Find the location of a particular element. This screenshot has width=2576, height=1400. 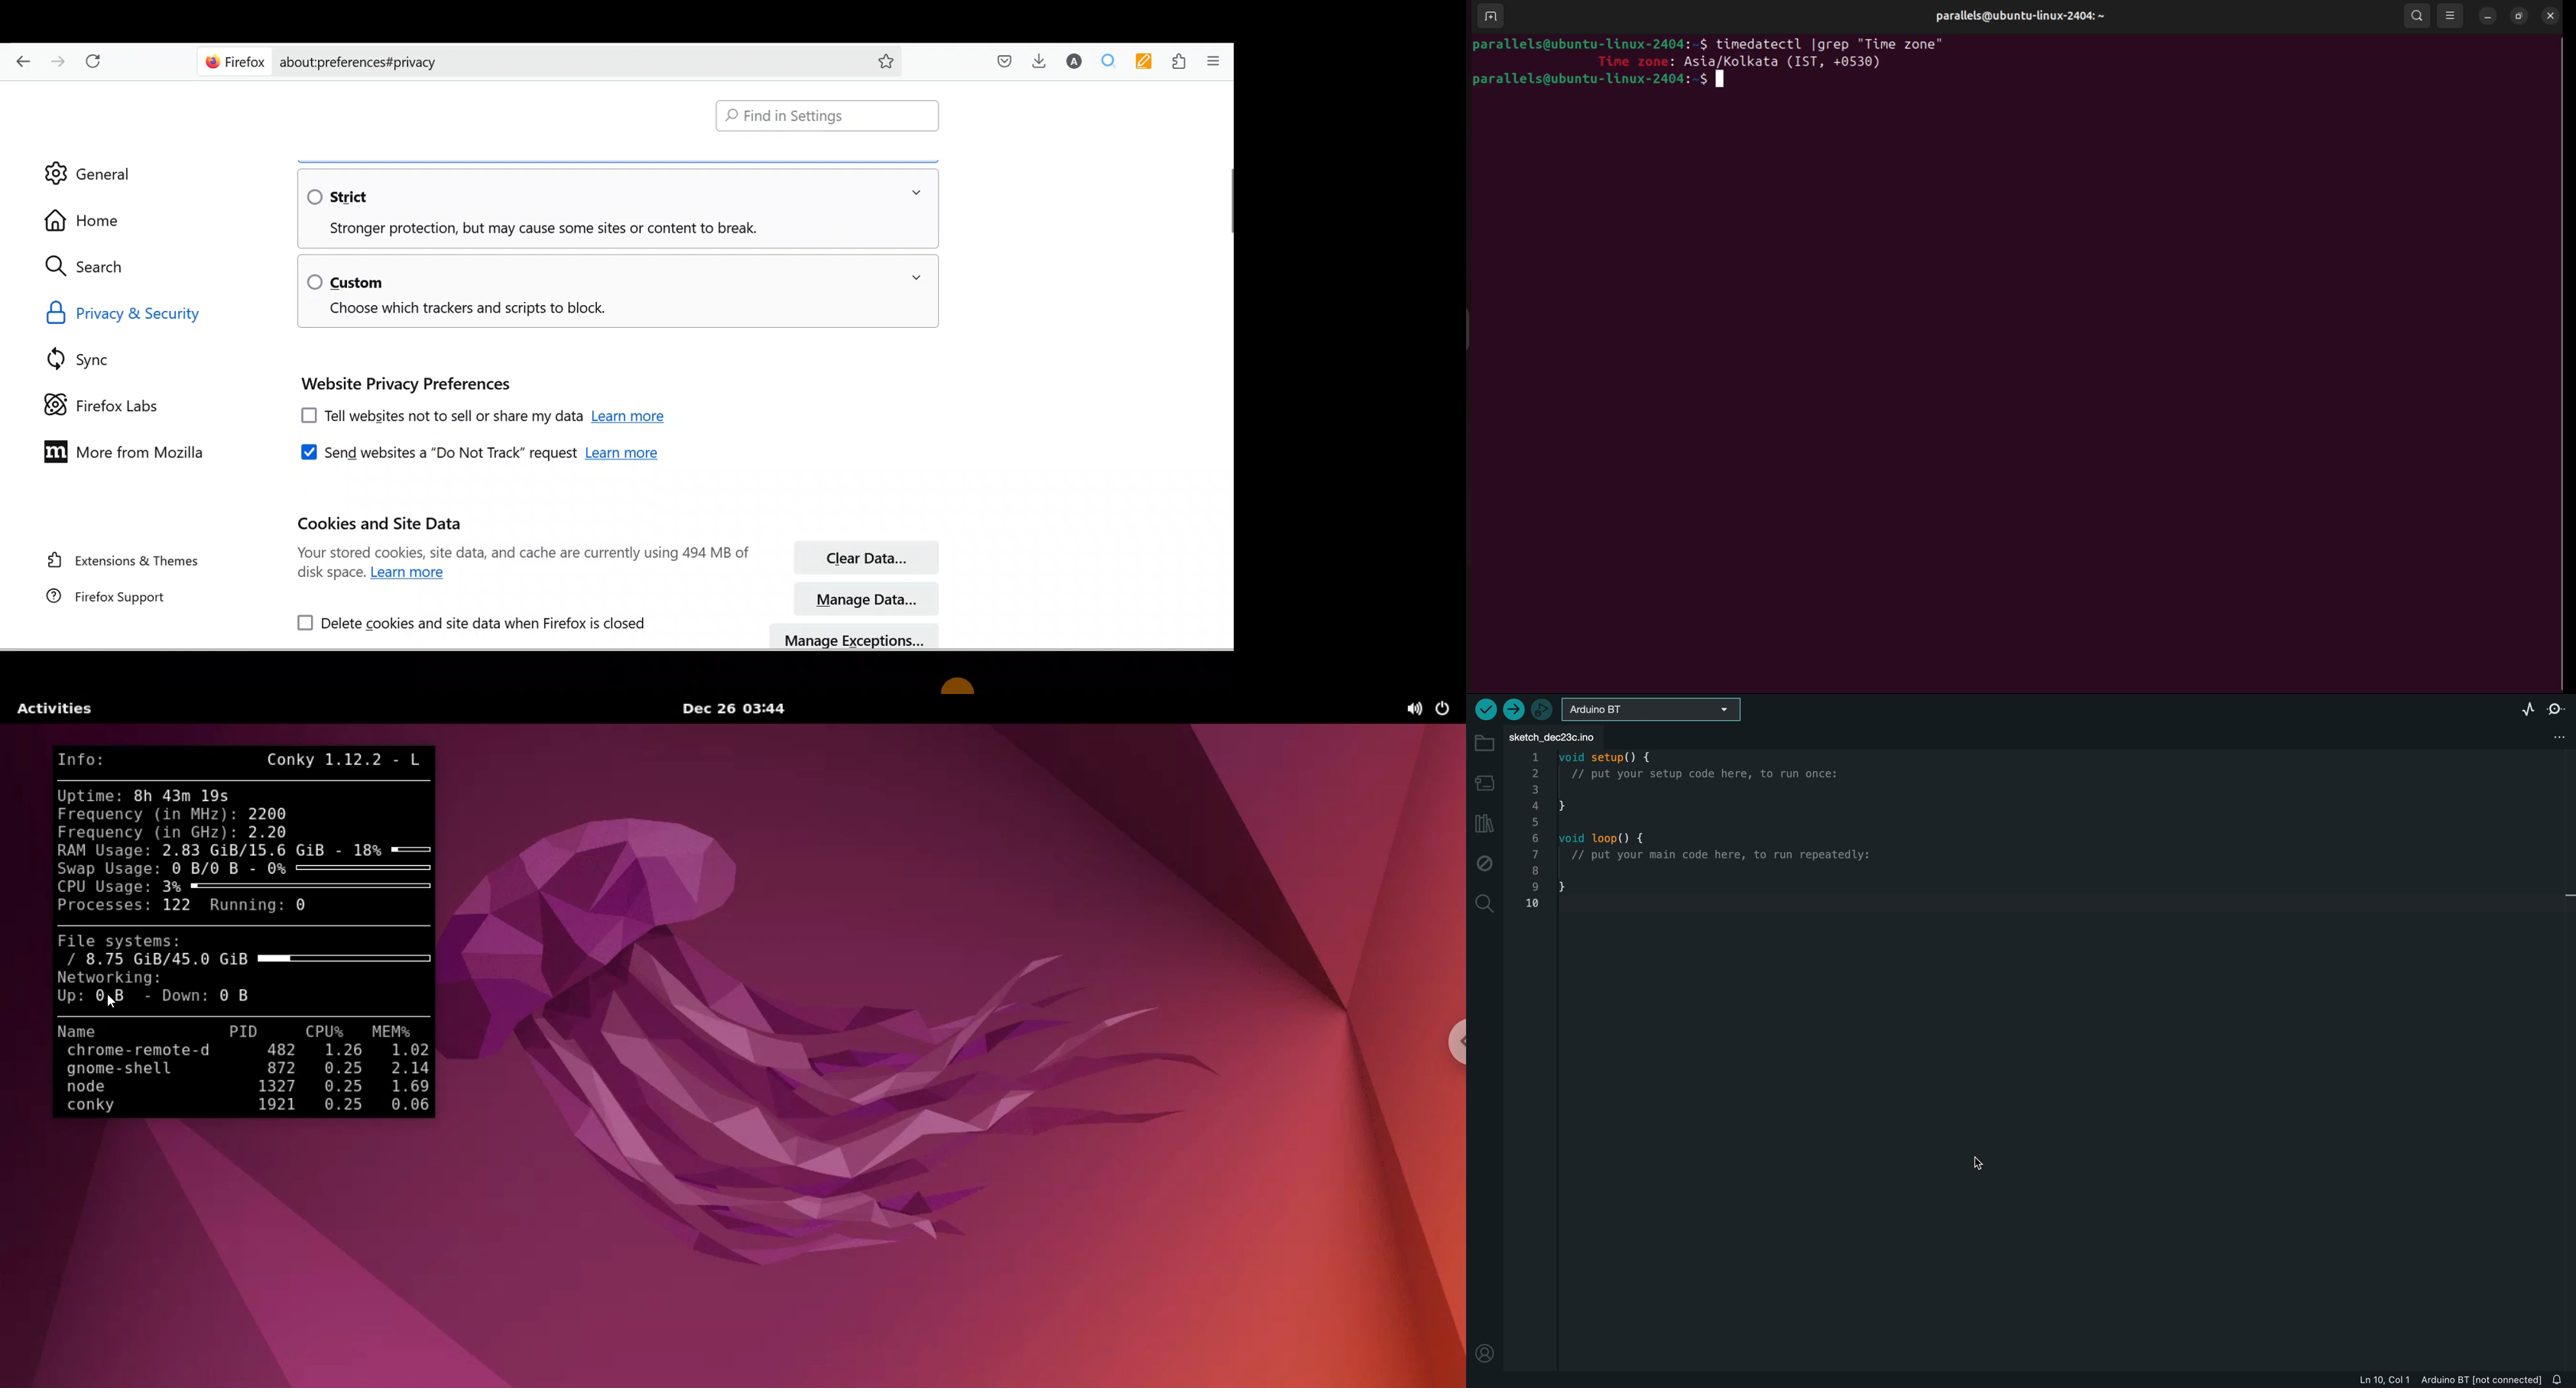

Strict is located at coordinates (349, 196).